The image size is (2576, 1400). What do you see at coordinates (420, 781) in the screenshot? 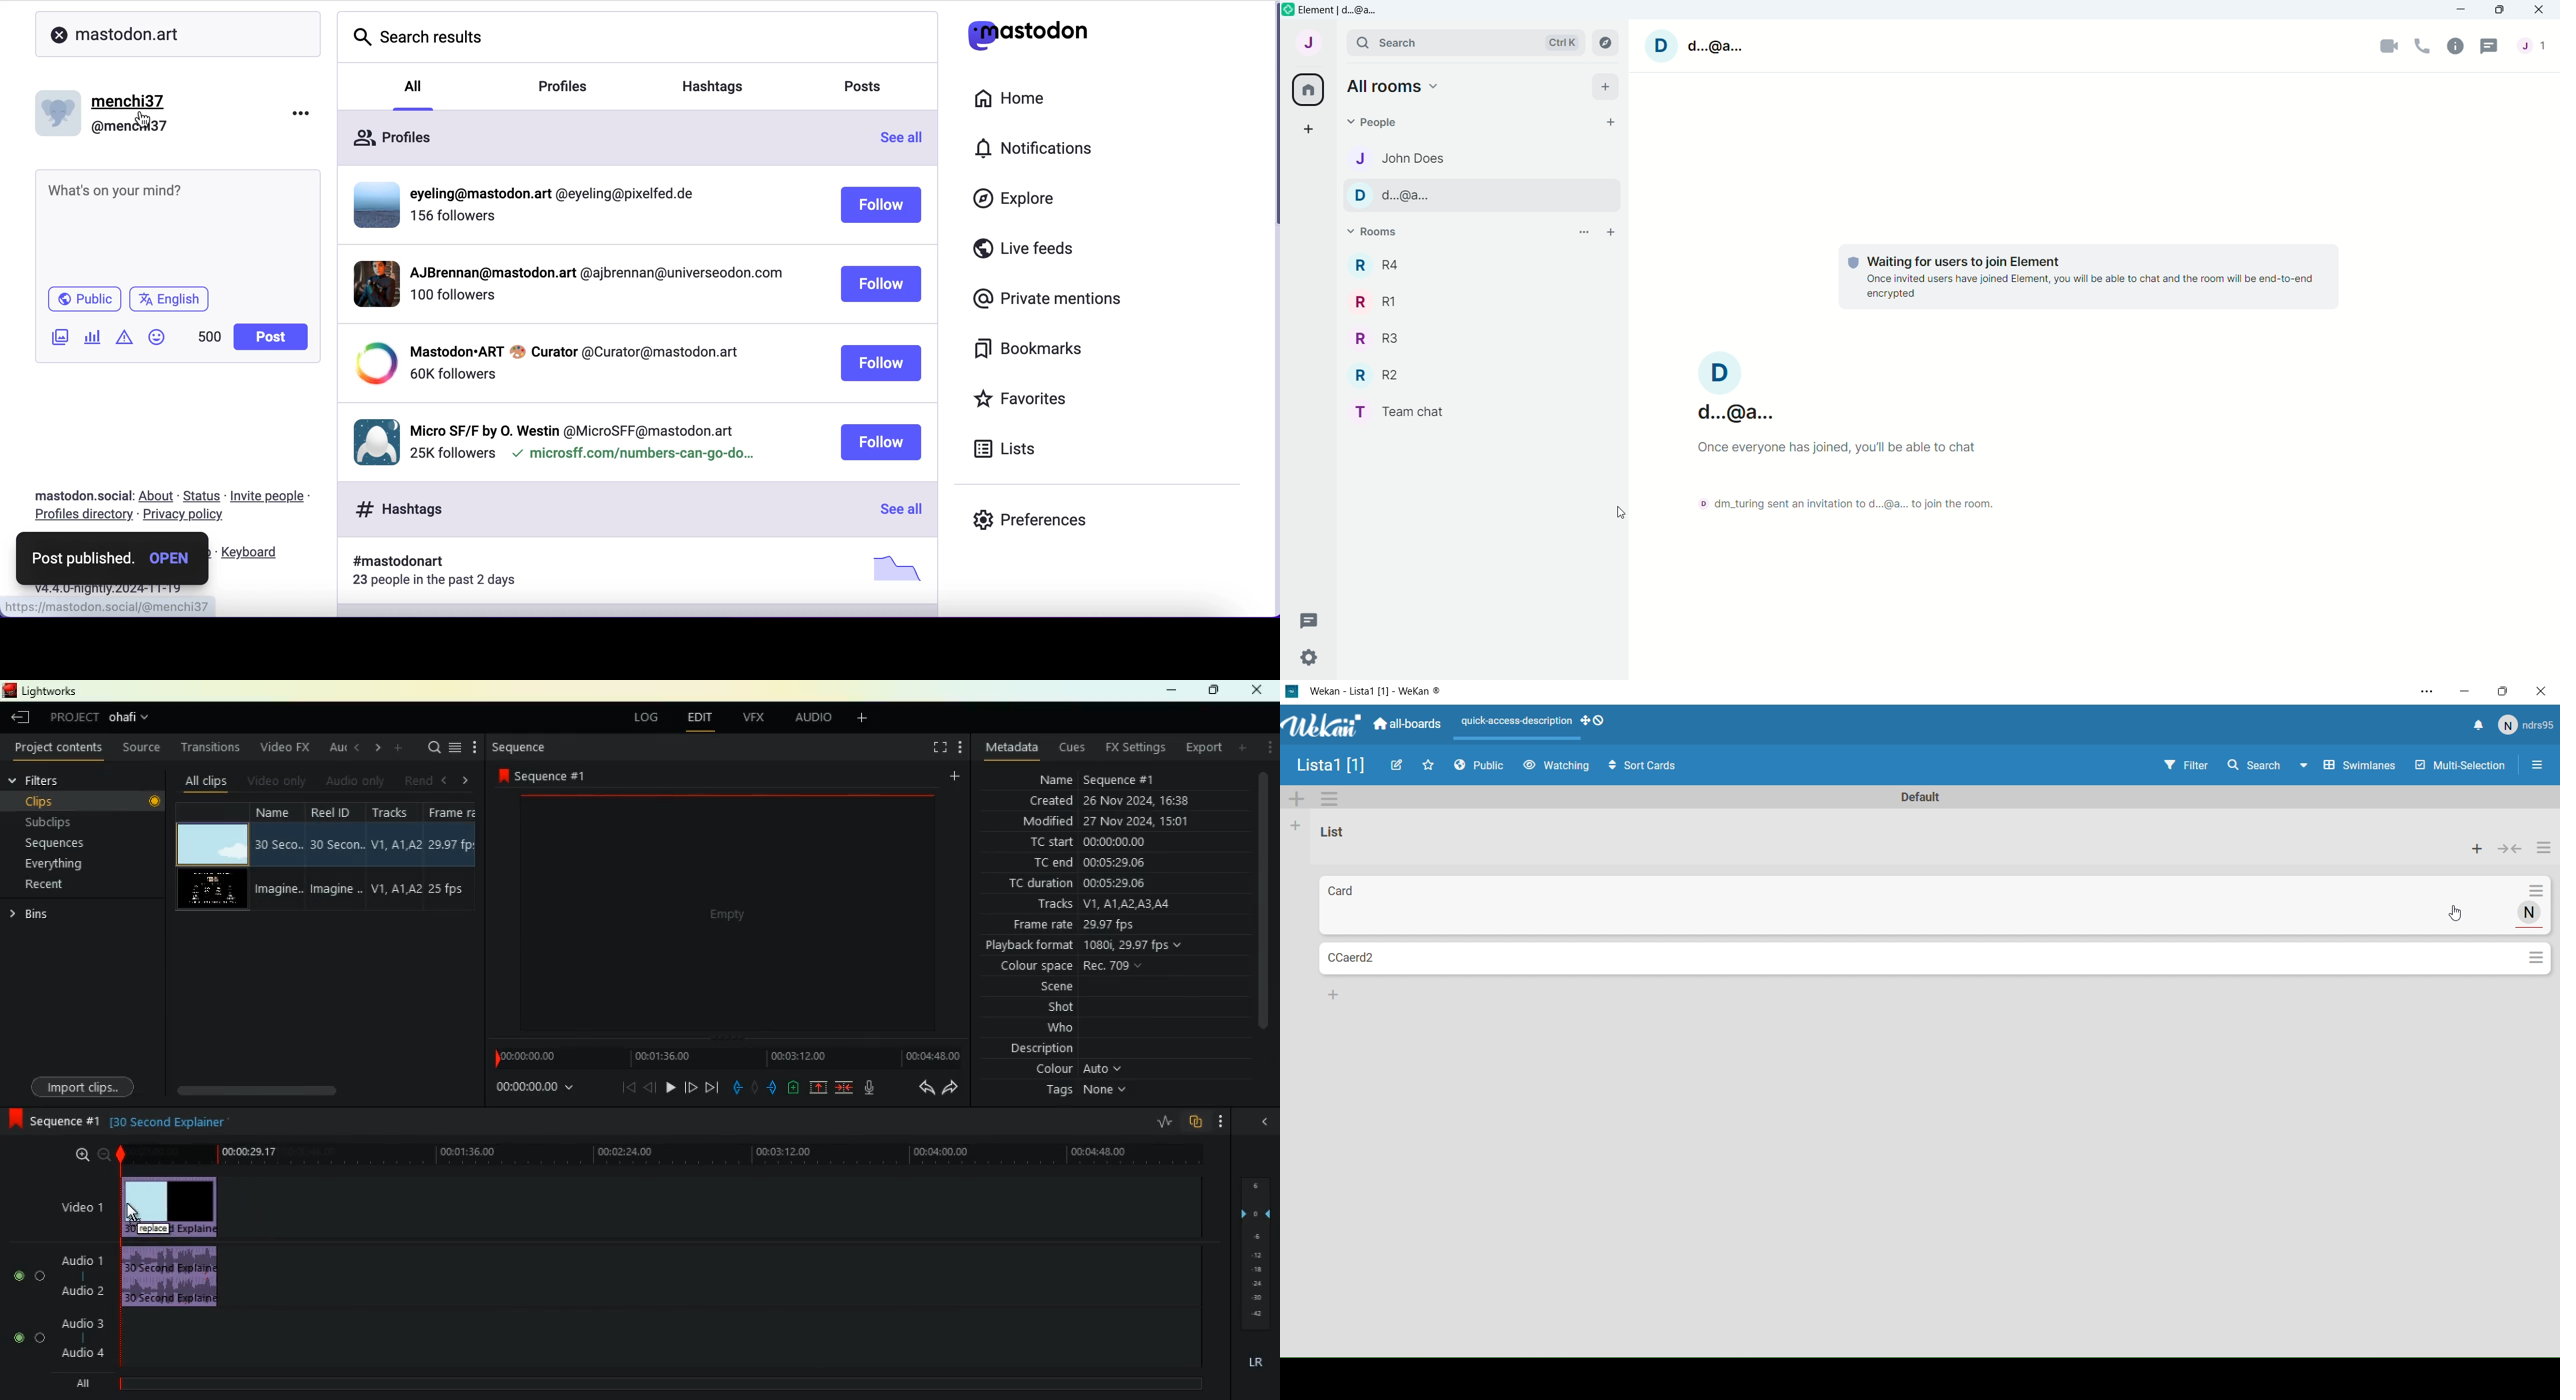
I see `rend` at bounding box center [420, 781].